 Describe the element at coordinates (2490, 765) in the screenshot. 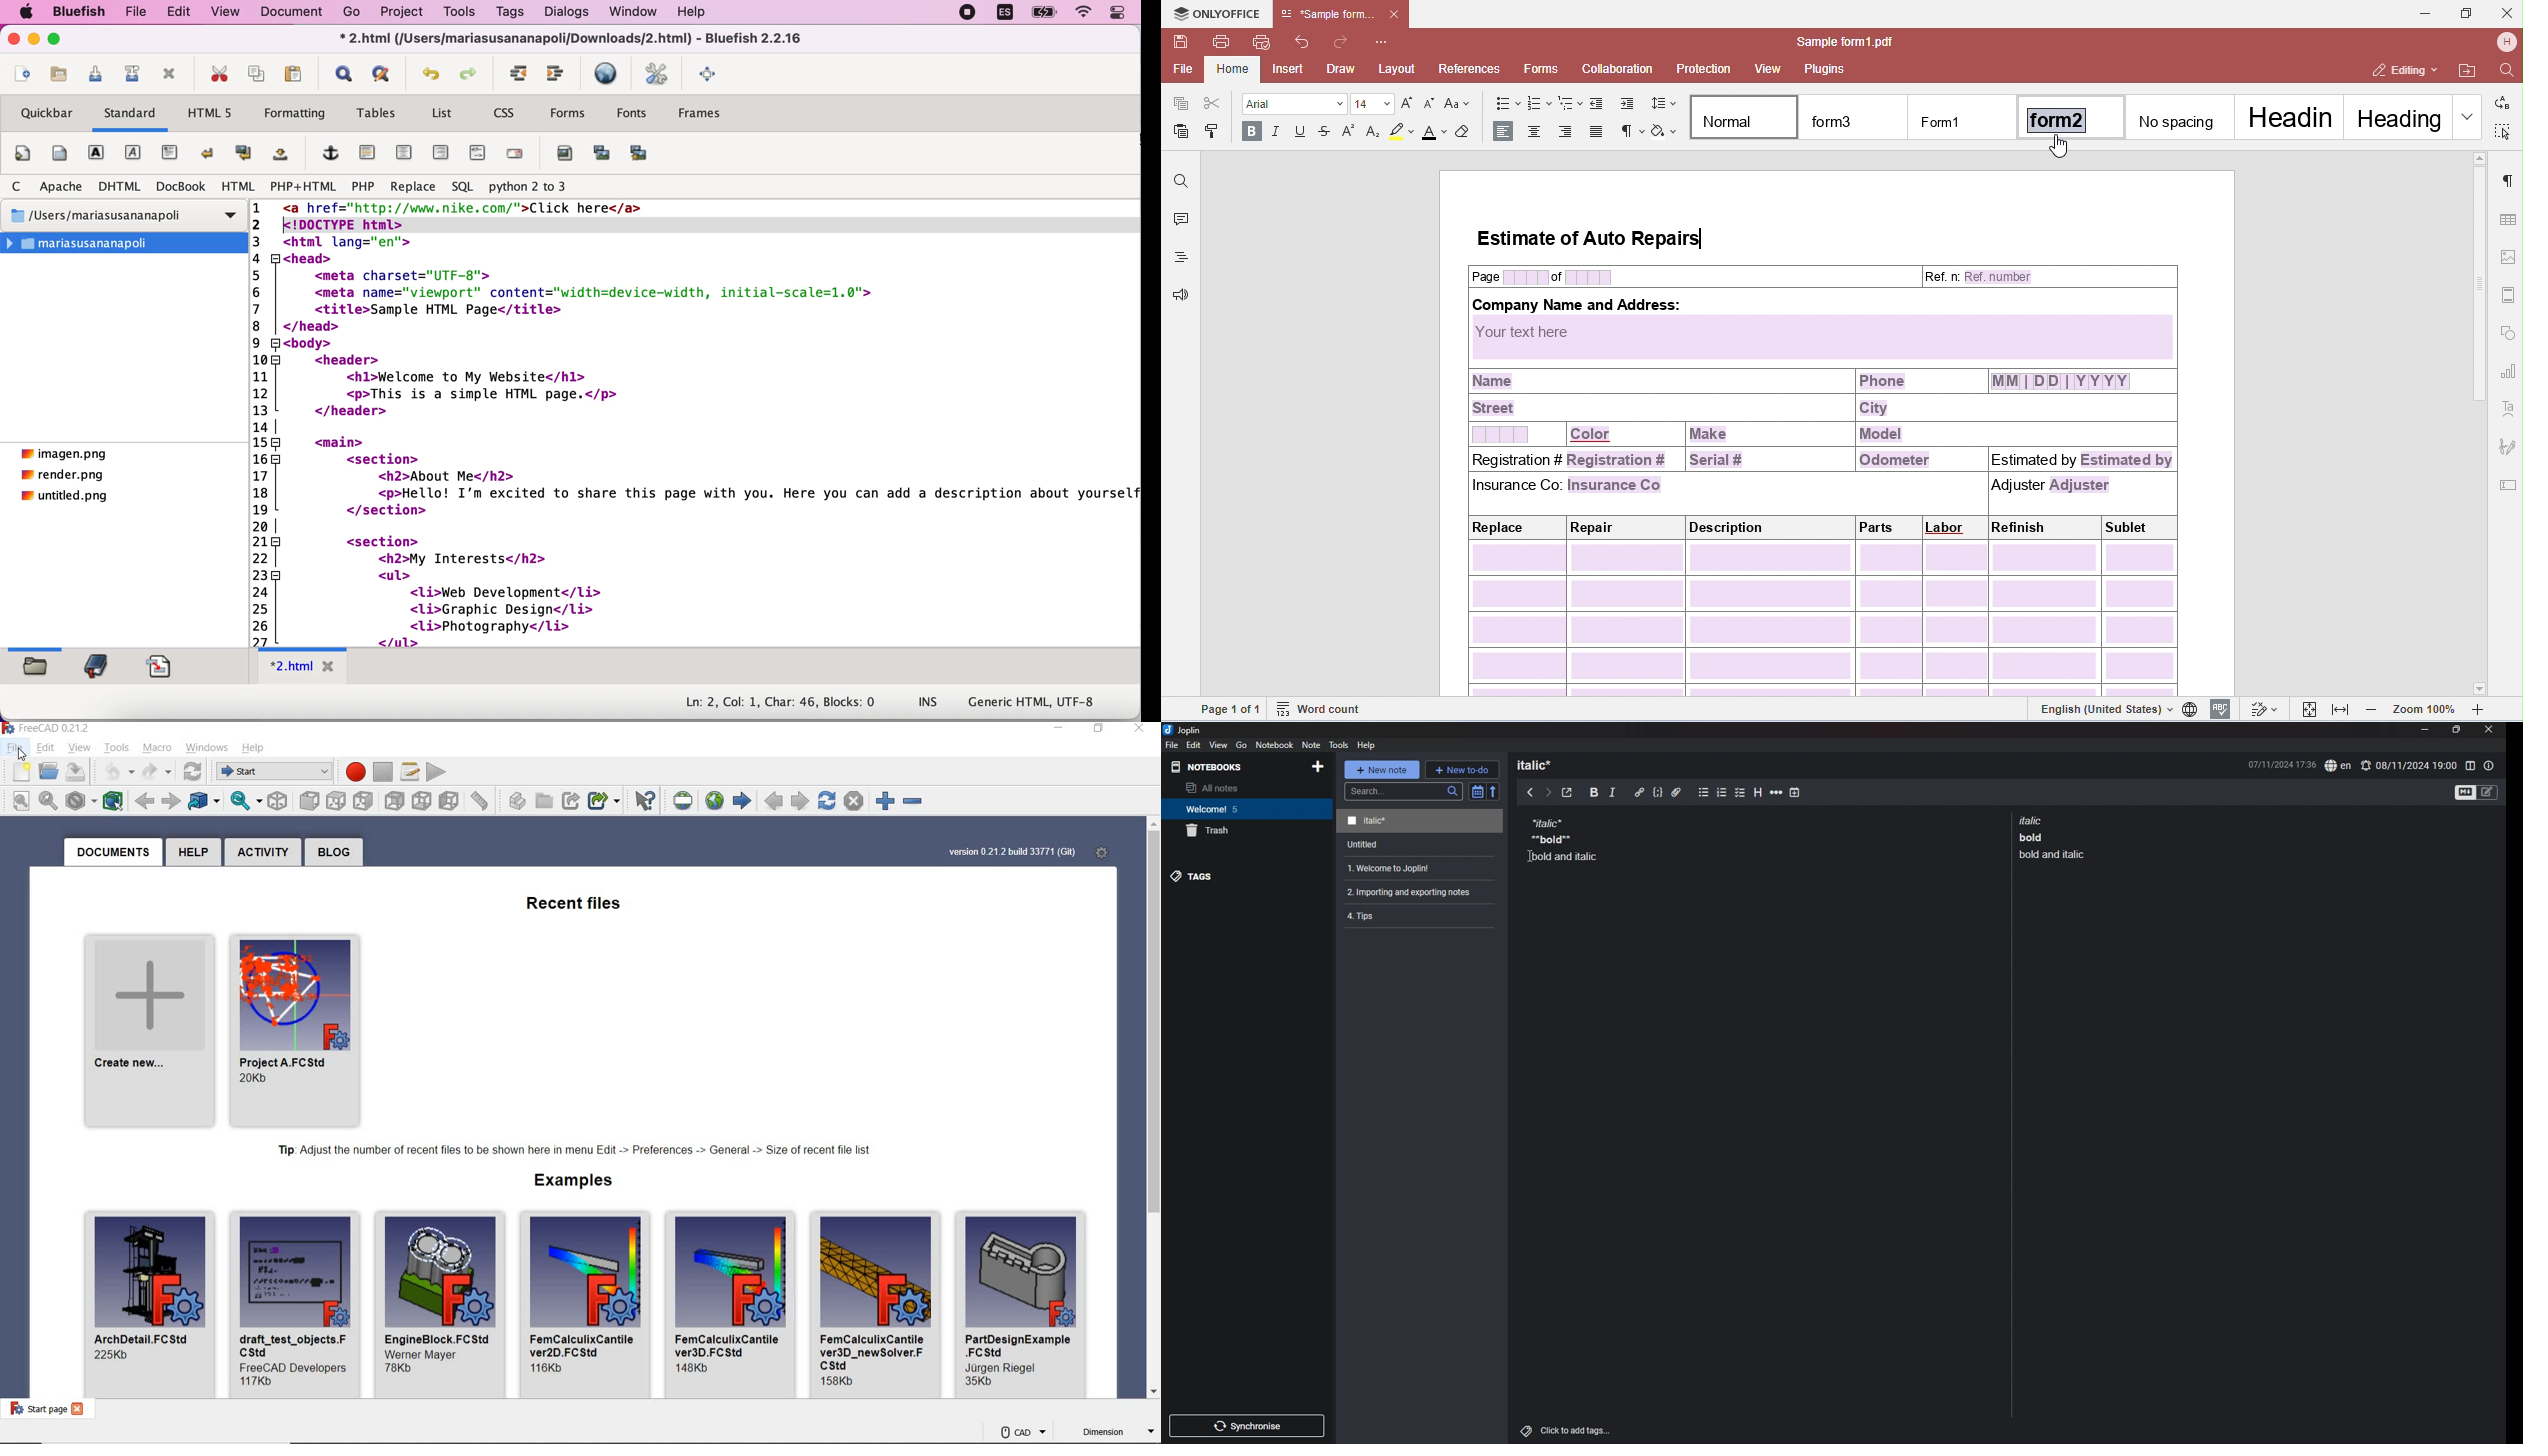

I see `note properties` at that location.